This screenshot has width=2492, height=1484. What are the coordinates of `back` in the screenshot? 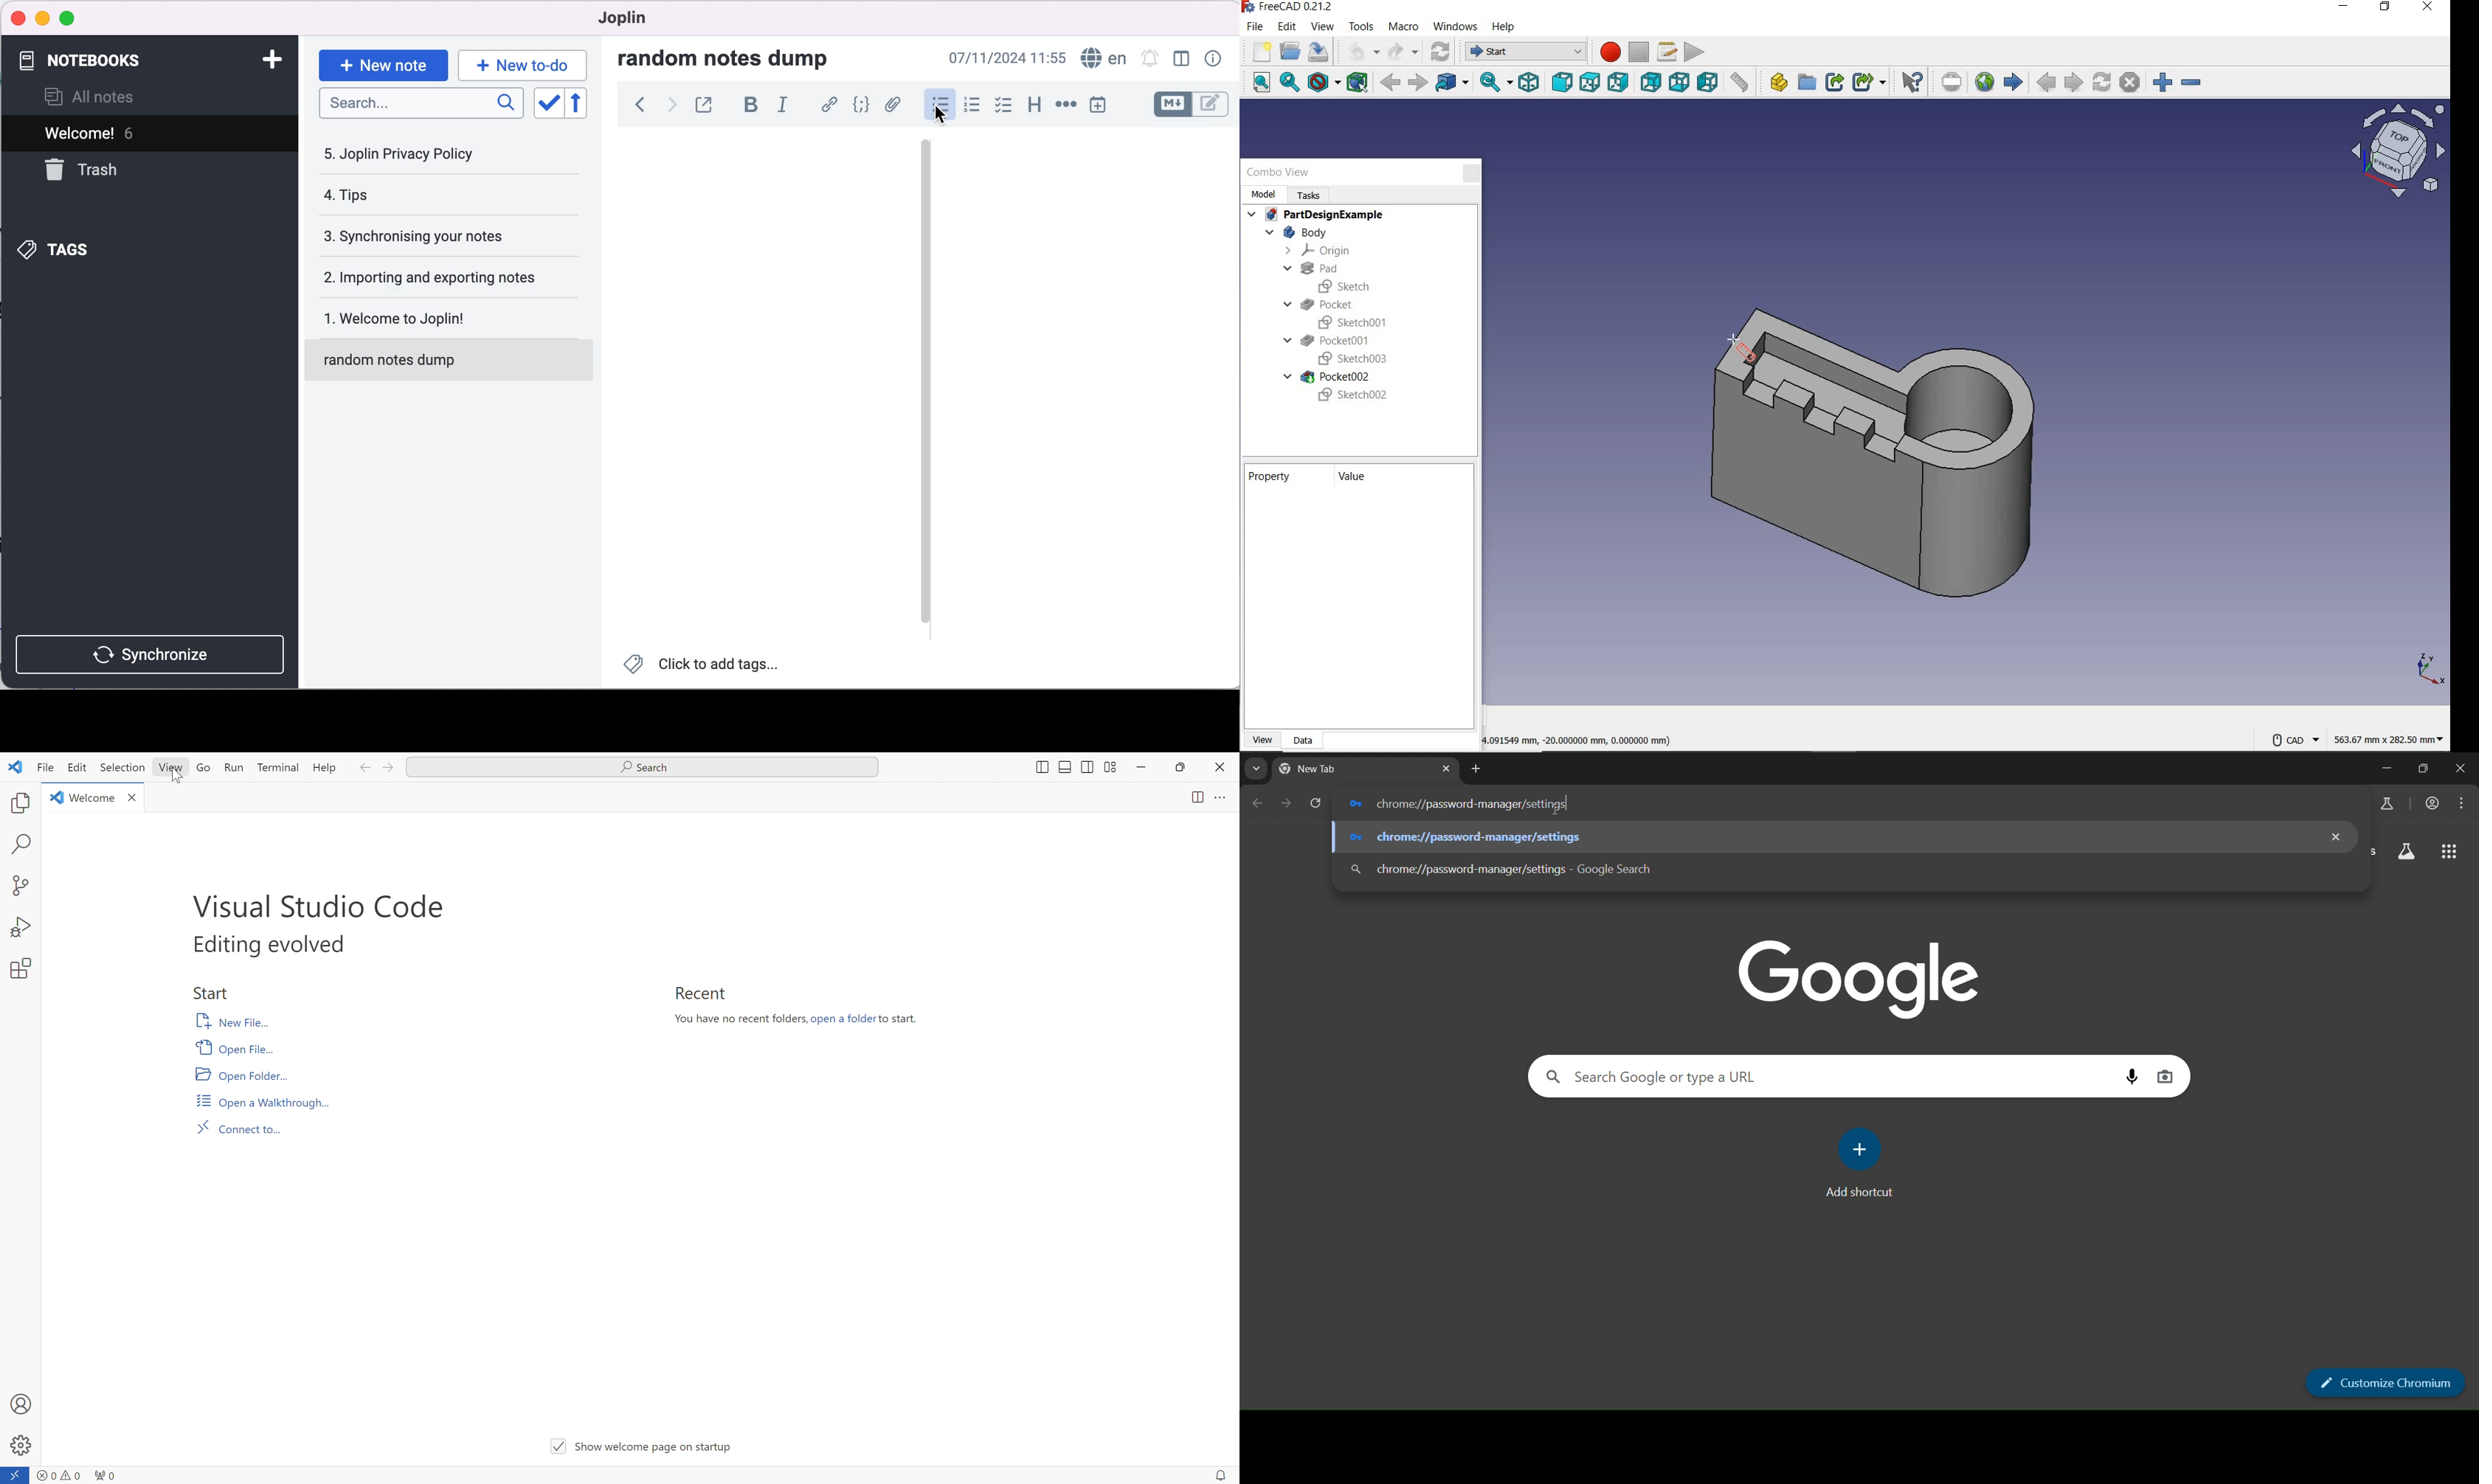 It's located at (1391, 84).